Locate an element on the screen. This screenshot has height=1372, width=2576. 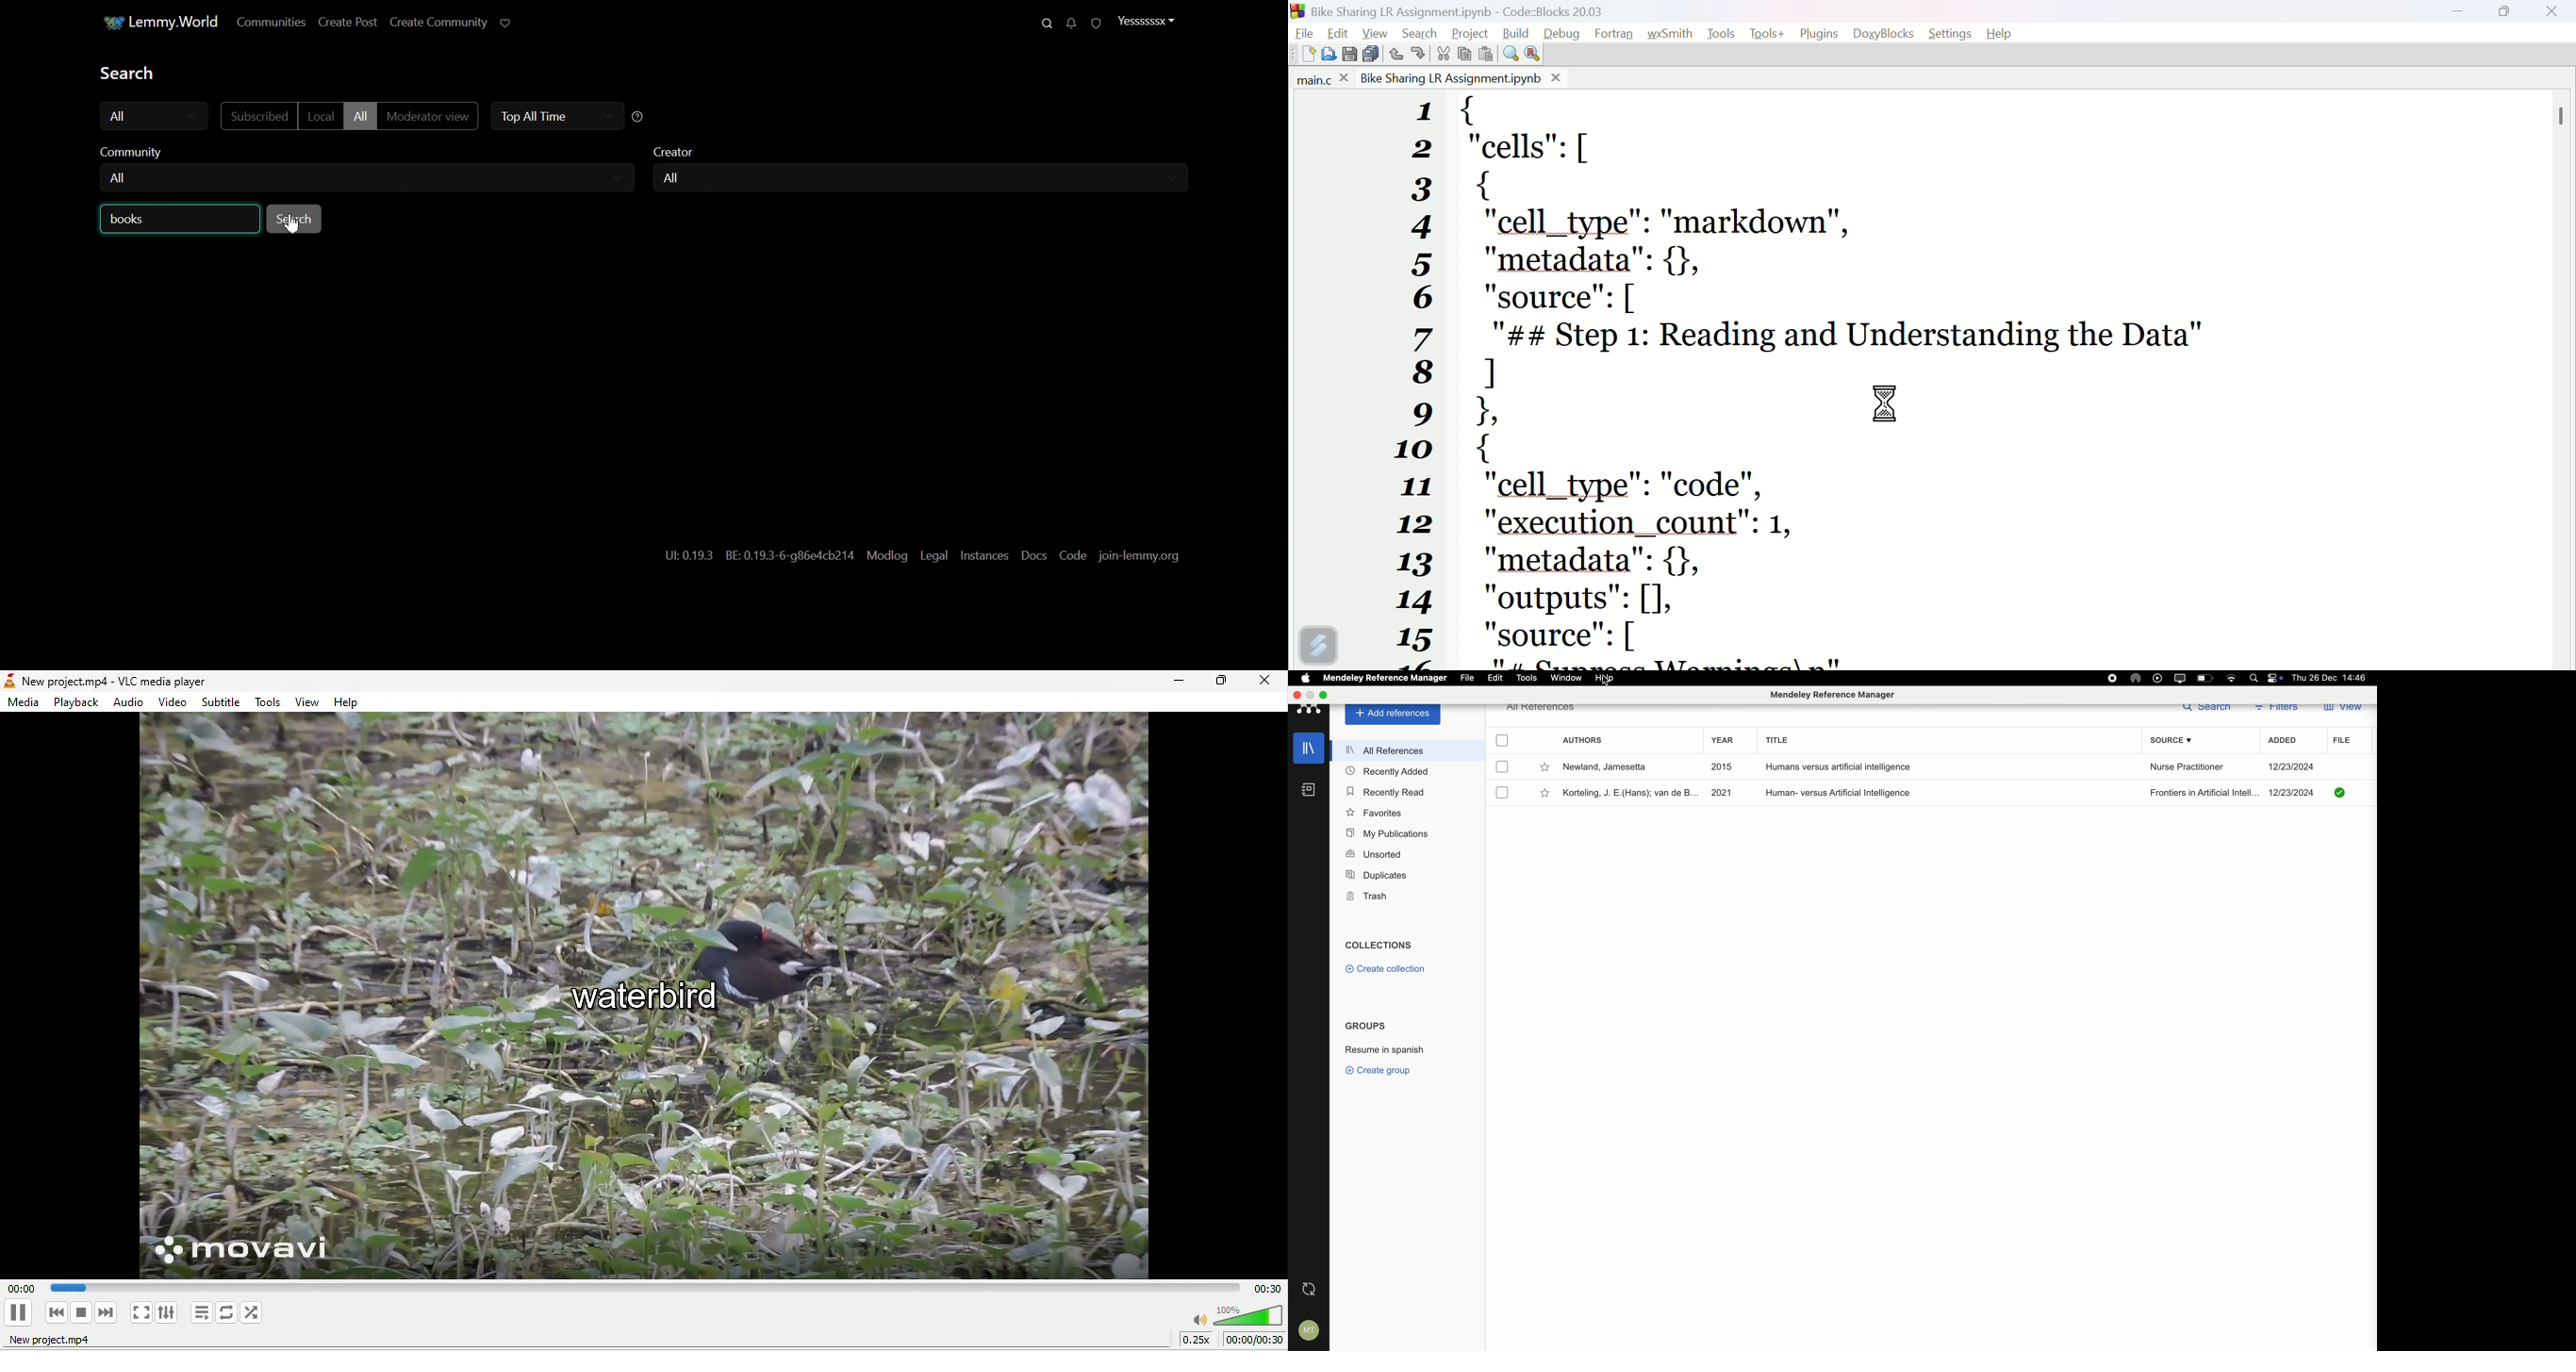
My Publications is located at coordinates (1389, 834).